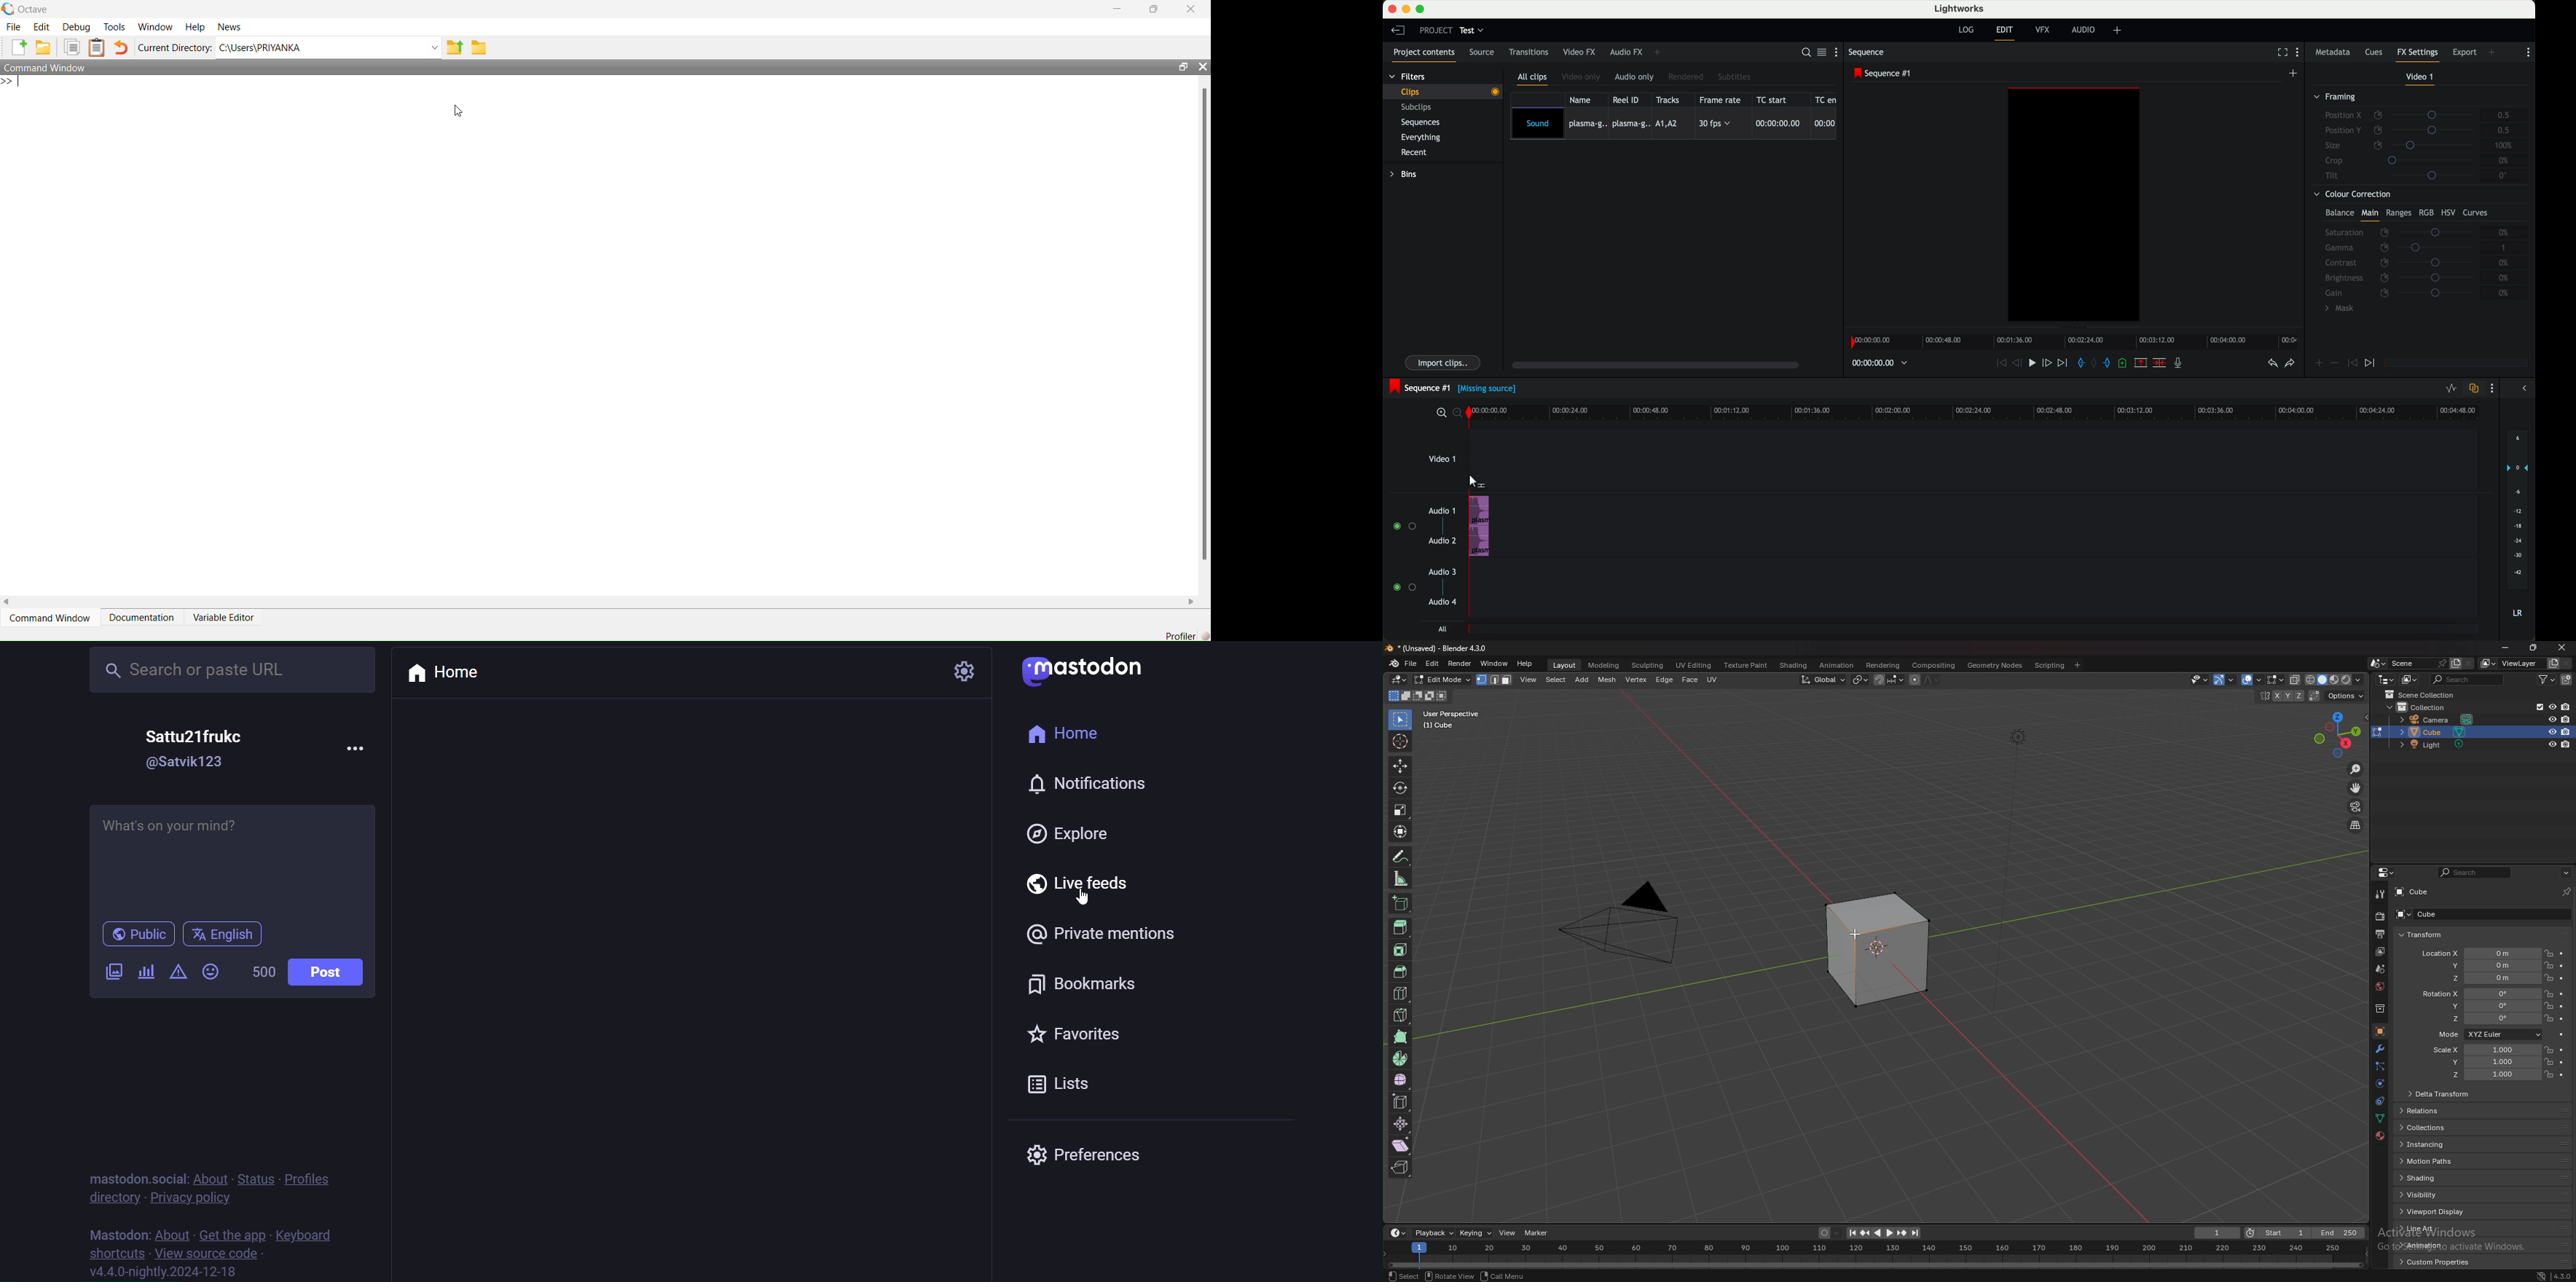 The height and width of the screenshot is (1288, 2576). What do you see at coordinates (1884, 74) in the screenshot?
I see `sequence #1` at bounding box center [1884, 74].